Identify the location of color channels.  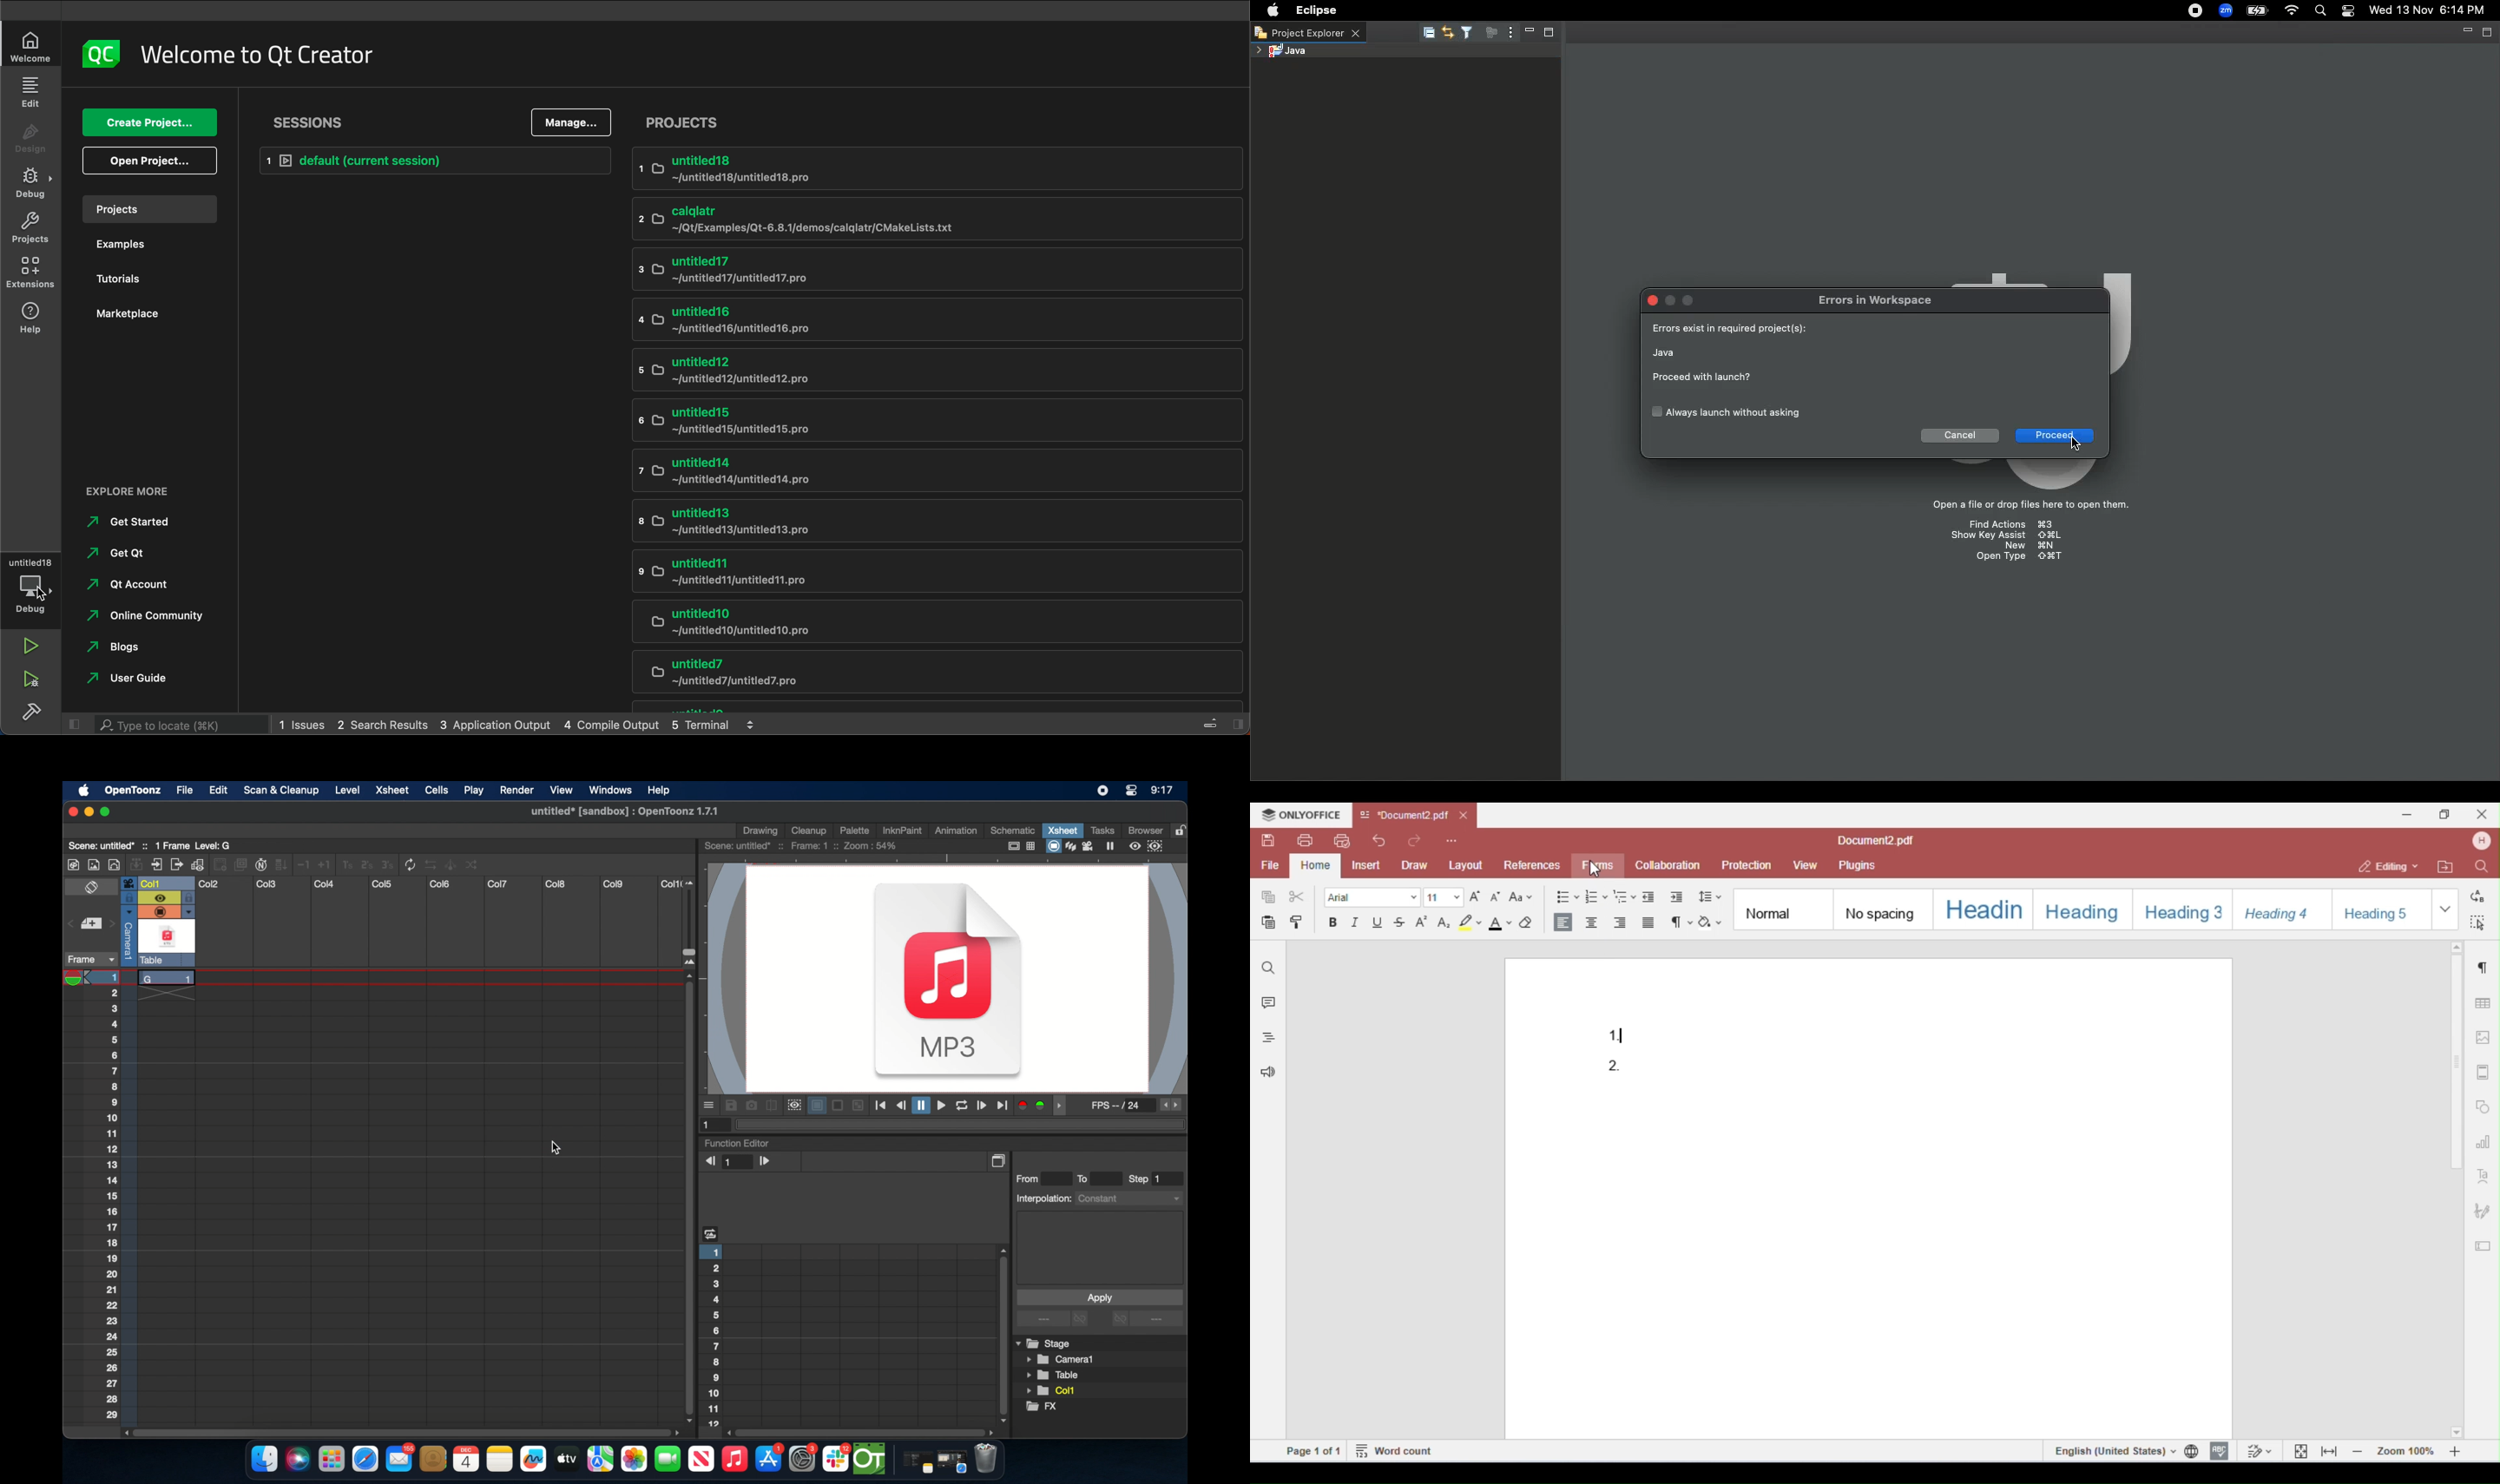
(1033, 1105).